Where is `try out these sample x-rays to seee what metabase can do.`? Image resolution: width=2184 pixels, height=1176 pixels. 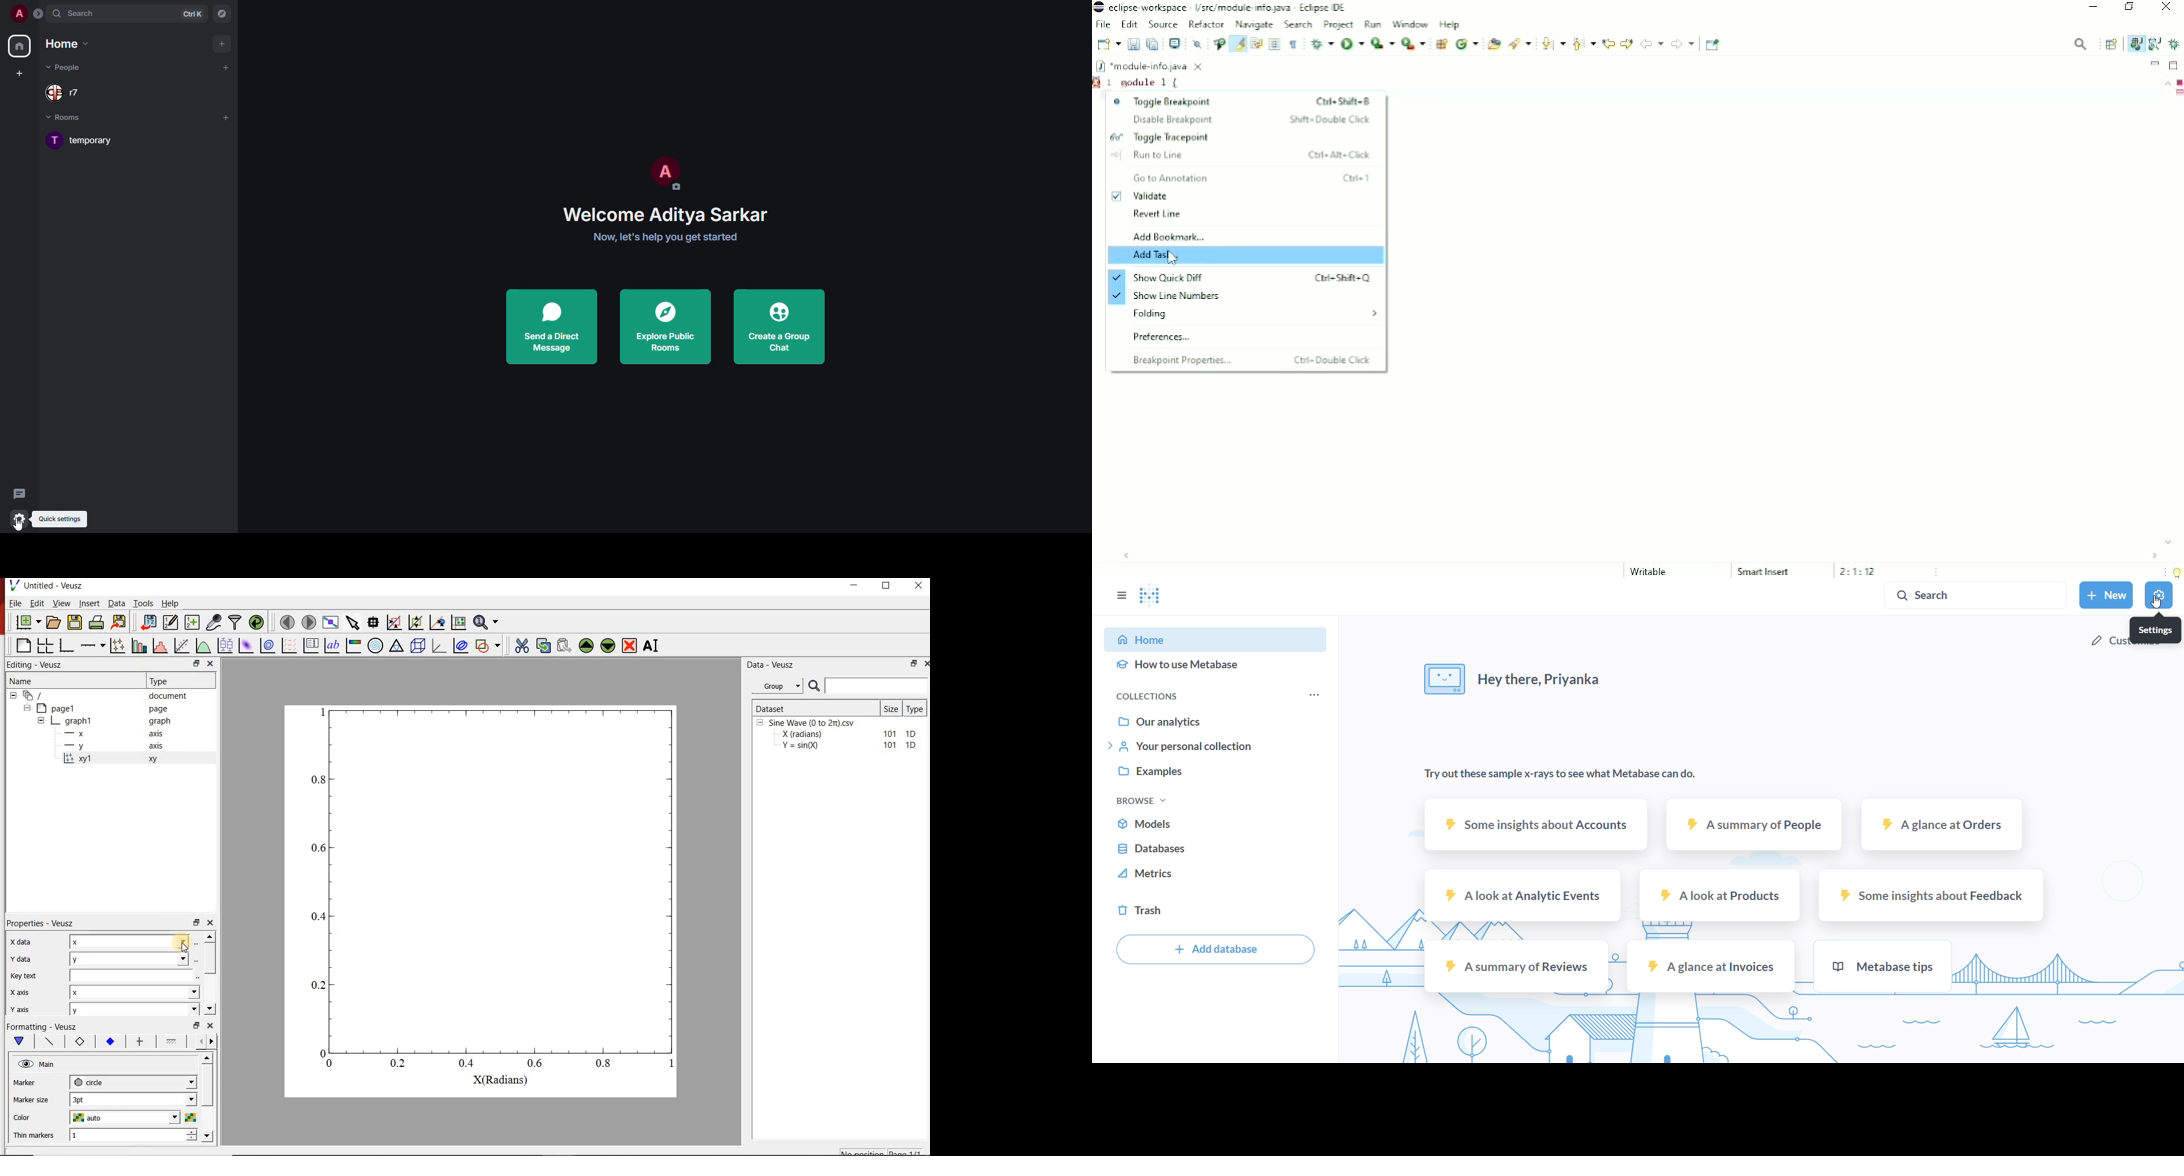 try out these sample x-rays to seee what metabase can do. is located at coordinates (1557, 775).